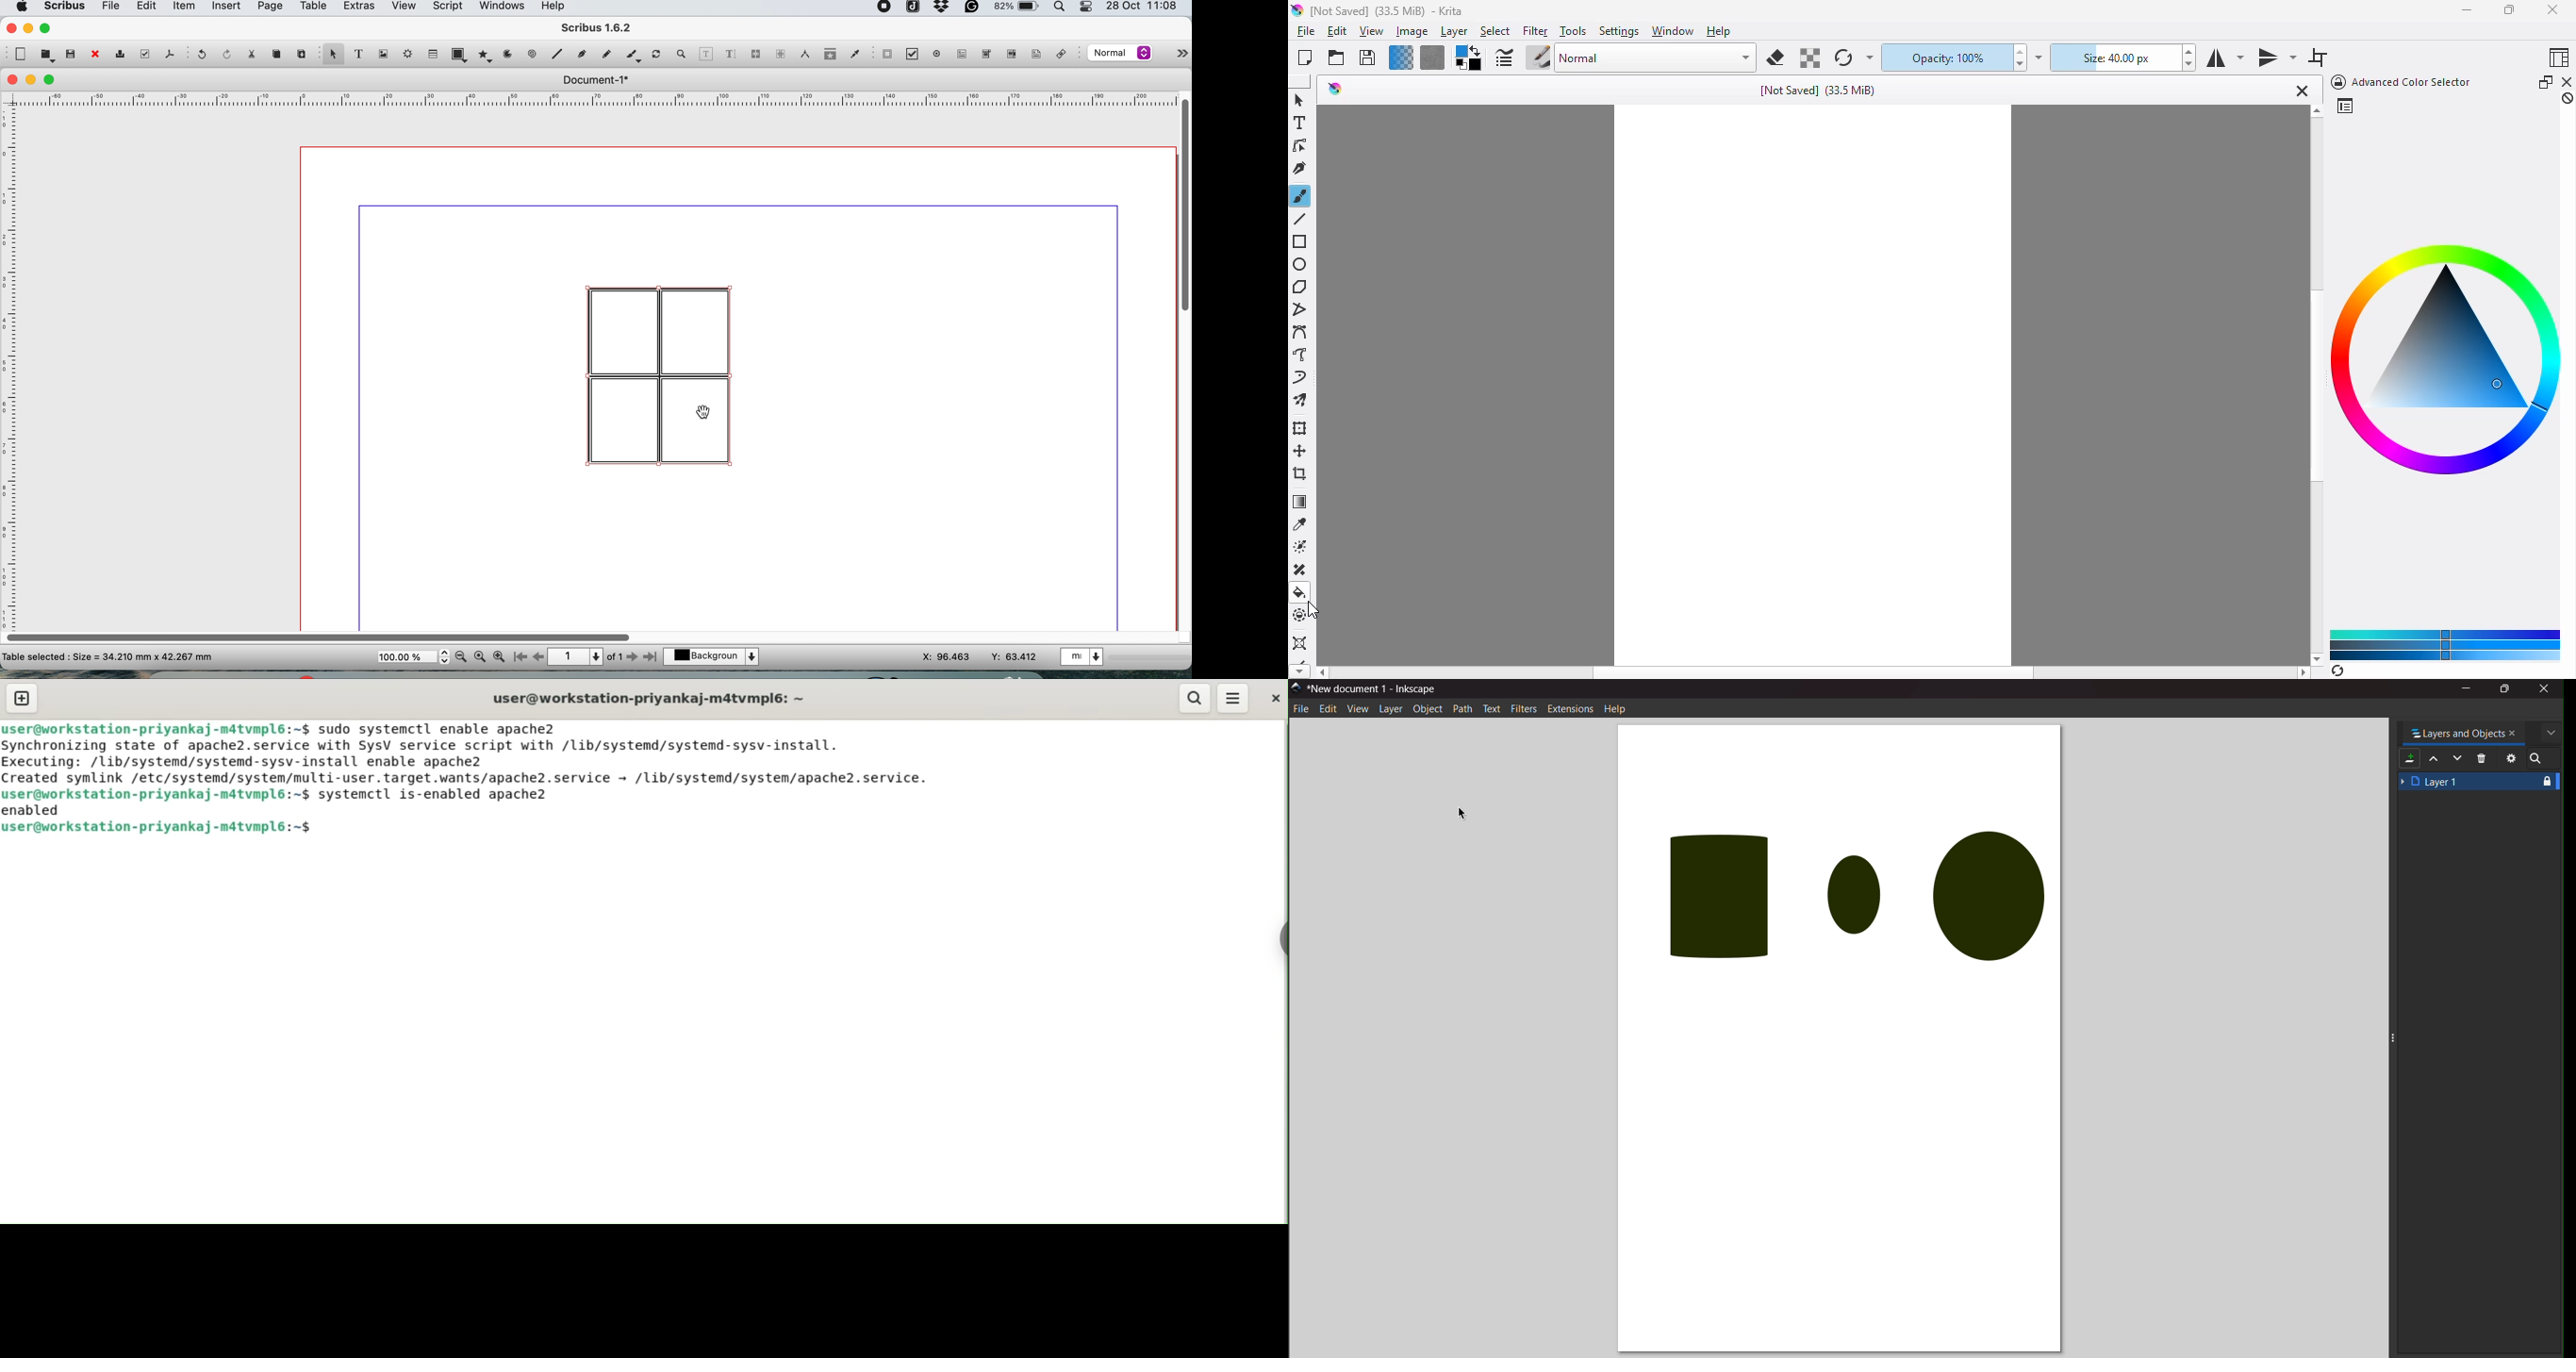 The height and width of the screenshot is (1372, 2576). I want to click on cursor, so click(1313, 608).